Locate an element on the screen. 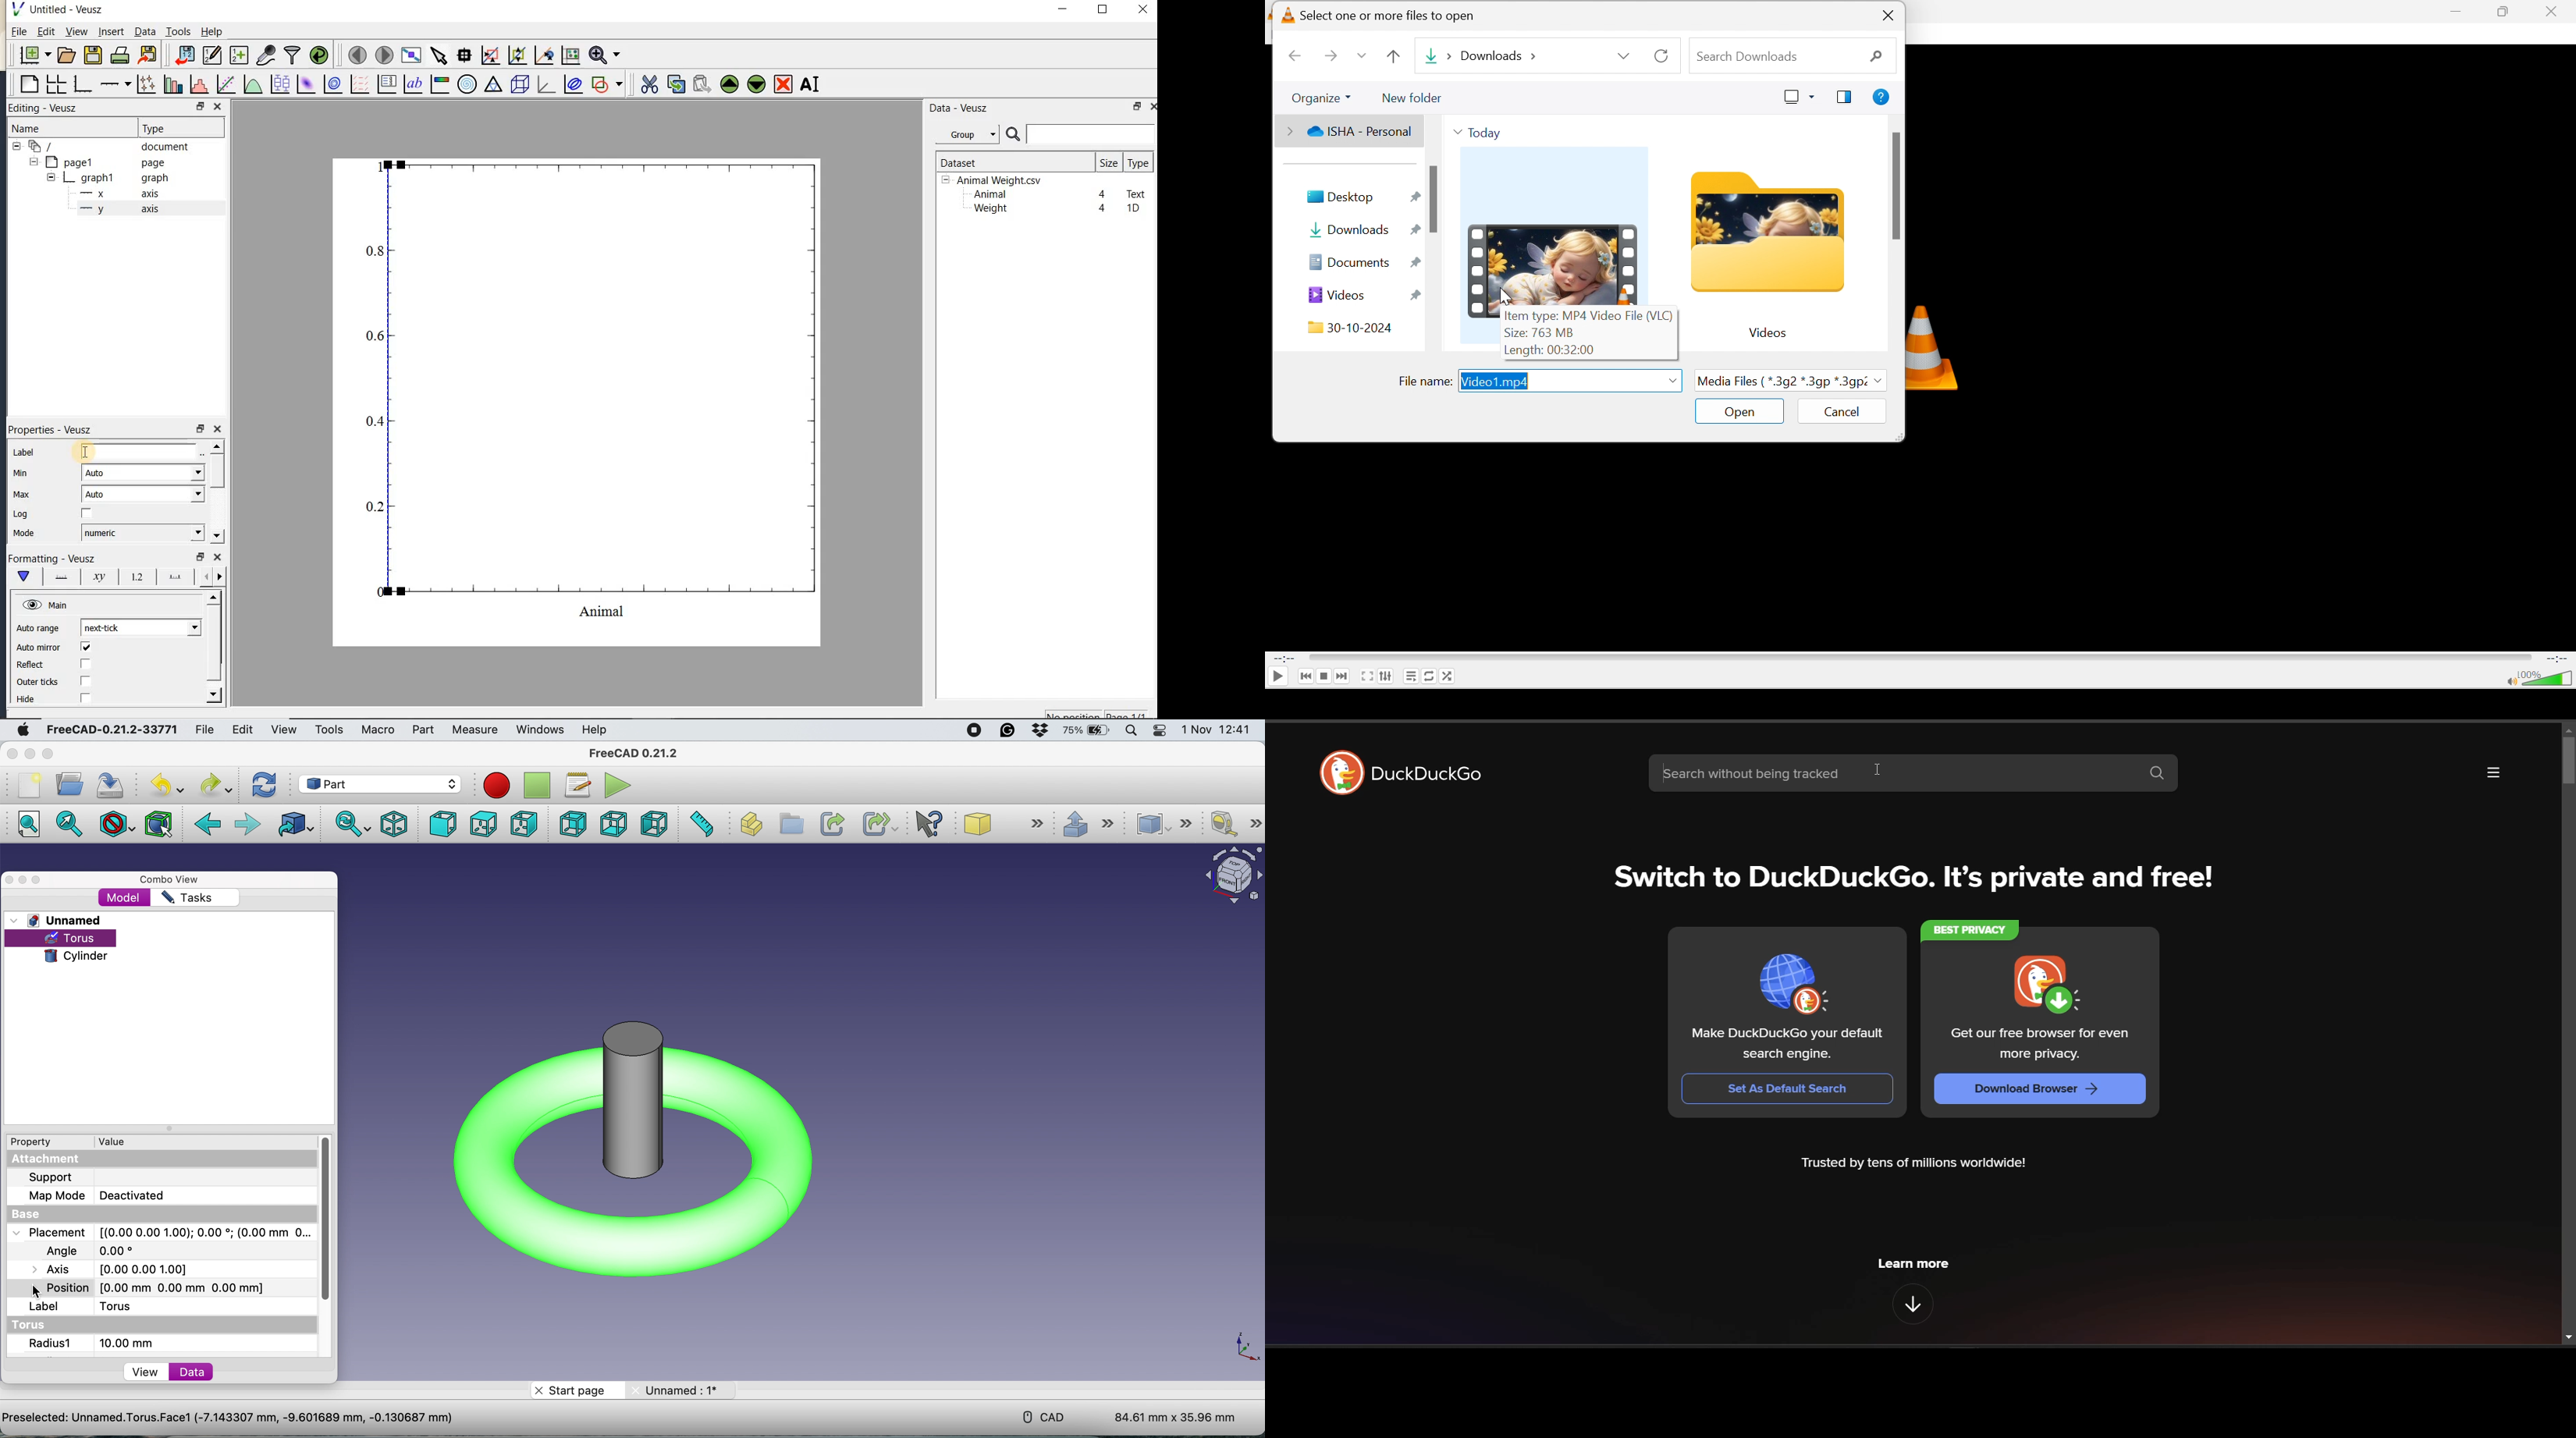  paste widget from the clipboard is located at coordinates (702, 85).